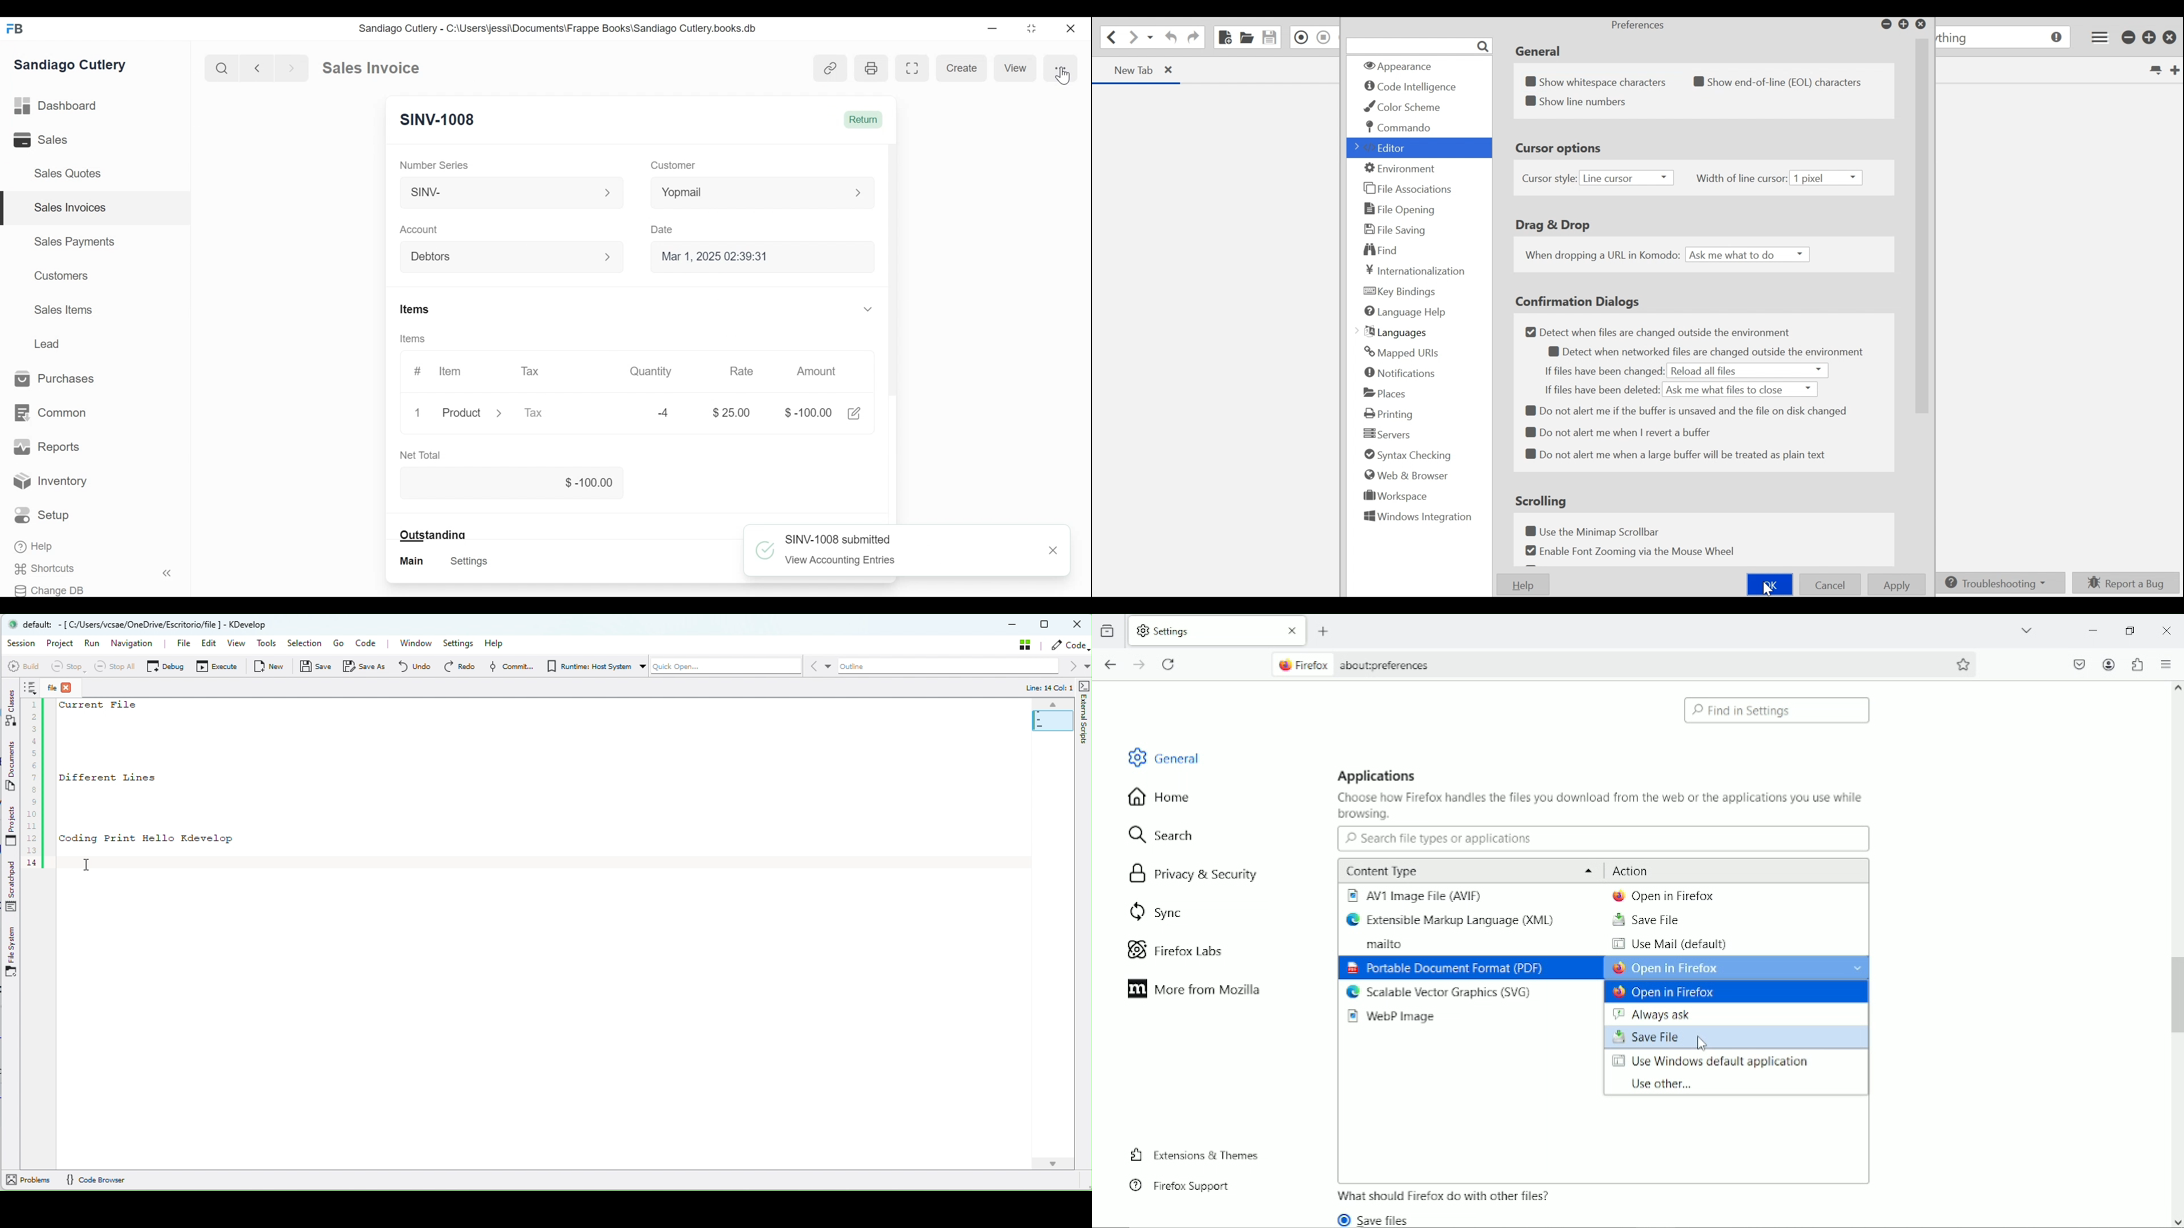  I want to click on Items, so click(637, 310).